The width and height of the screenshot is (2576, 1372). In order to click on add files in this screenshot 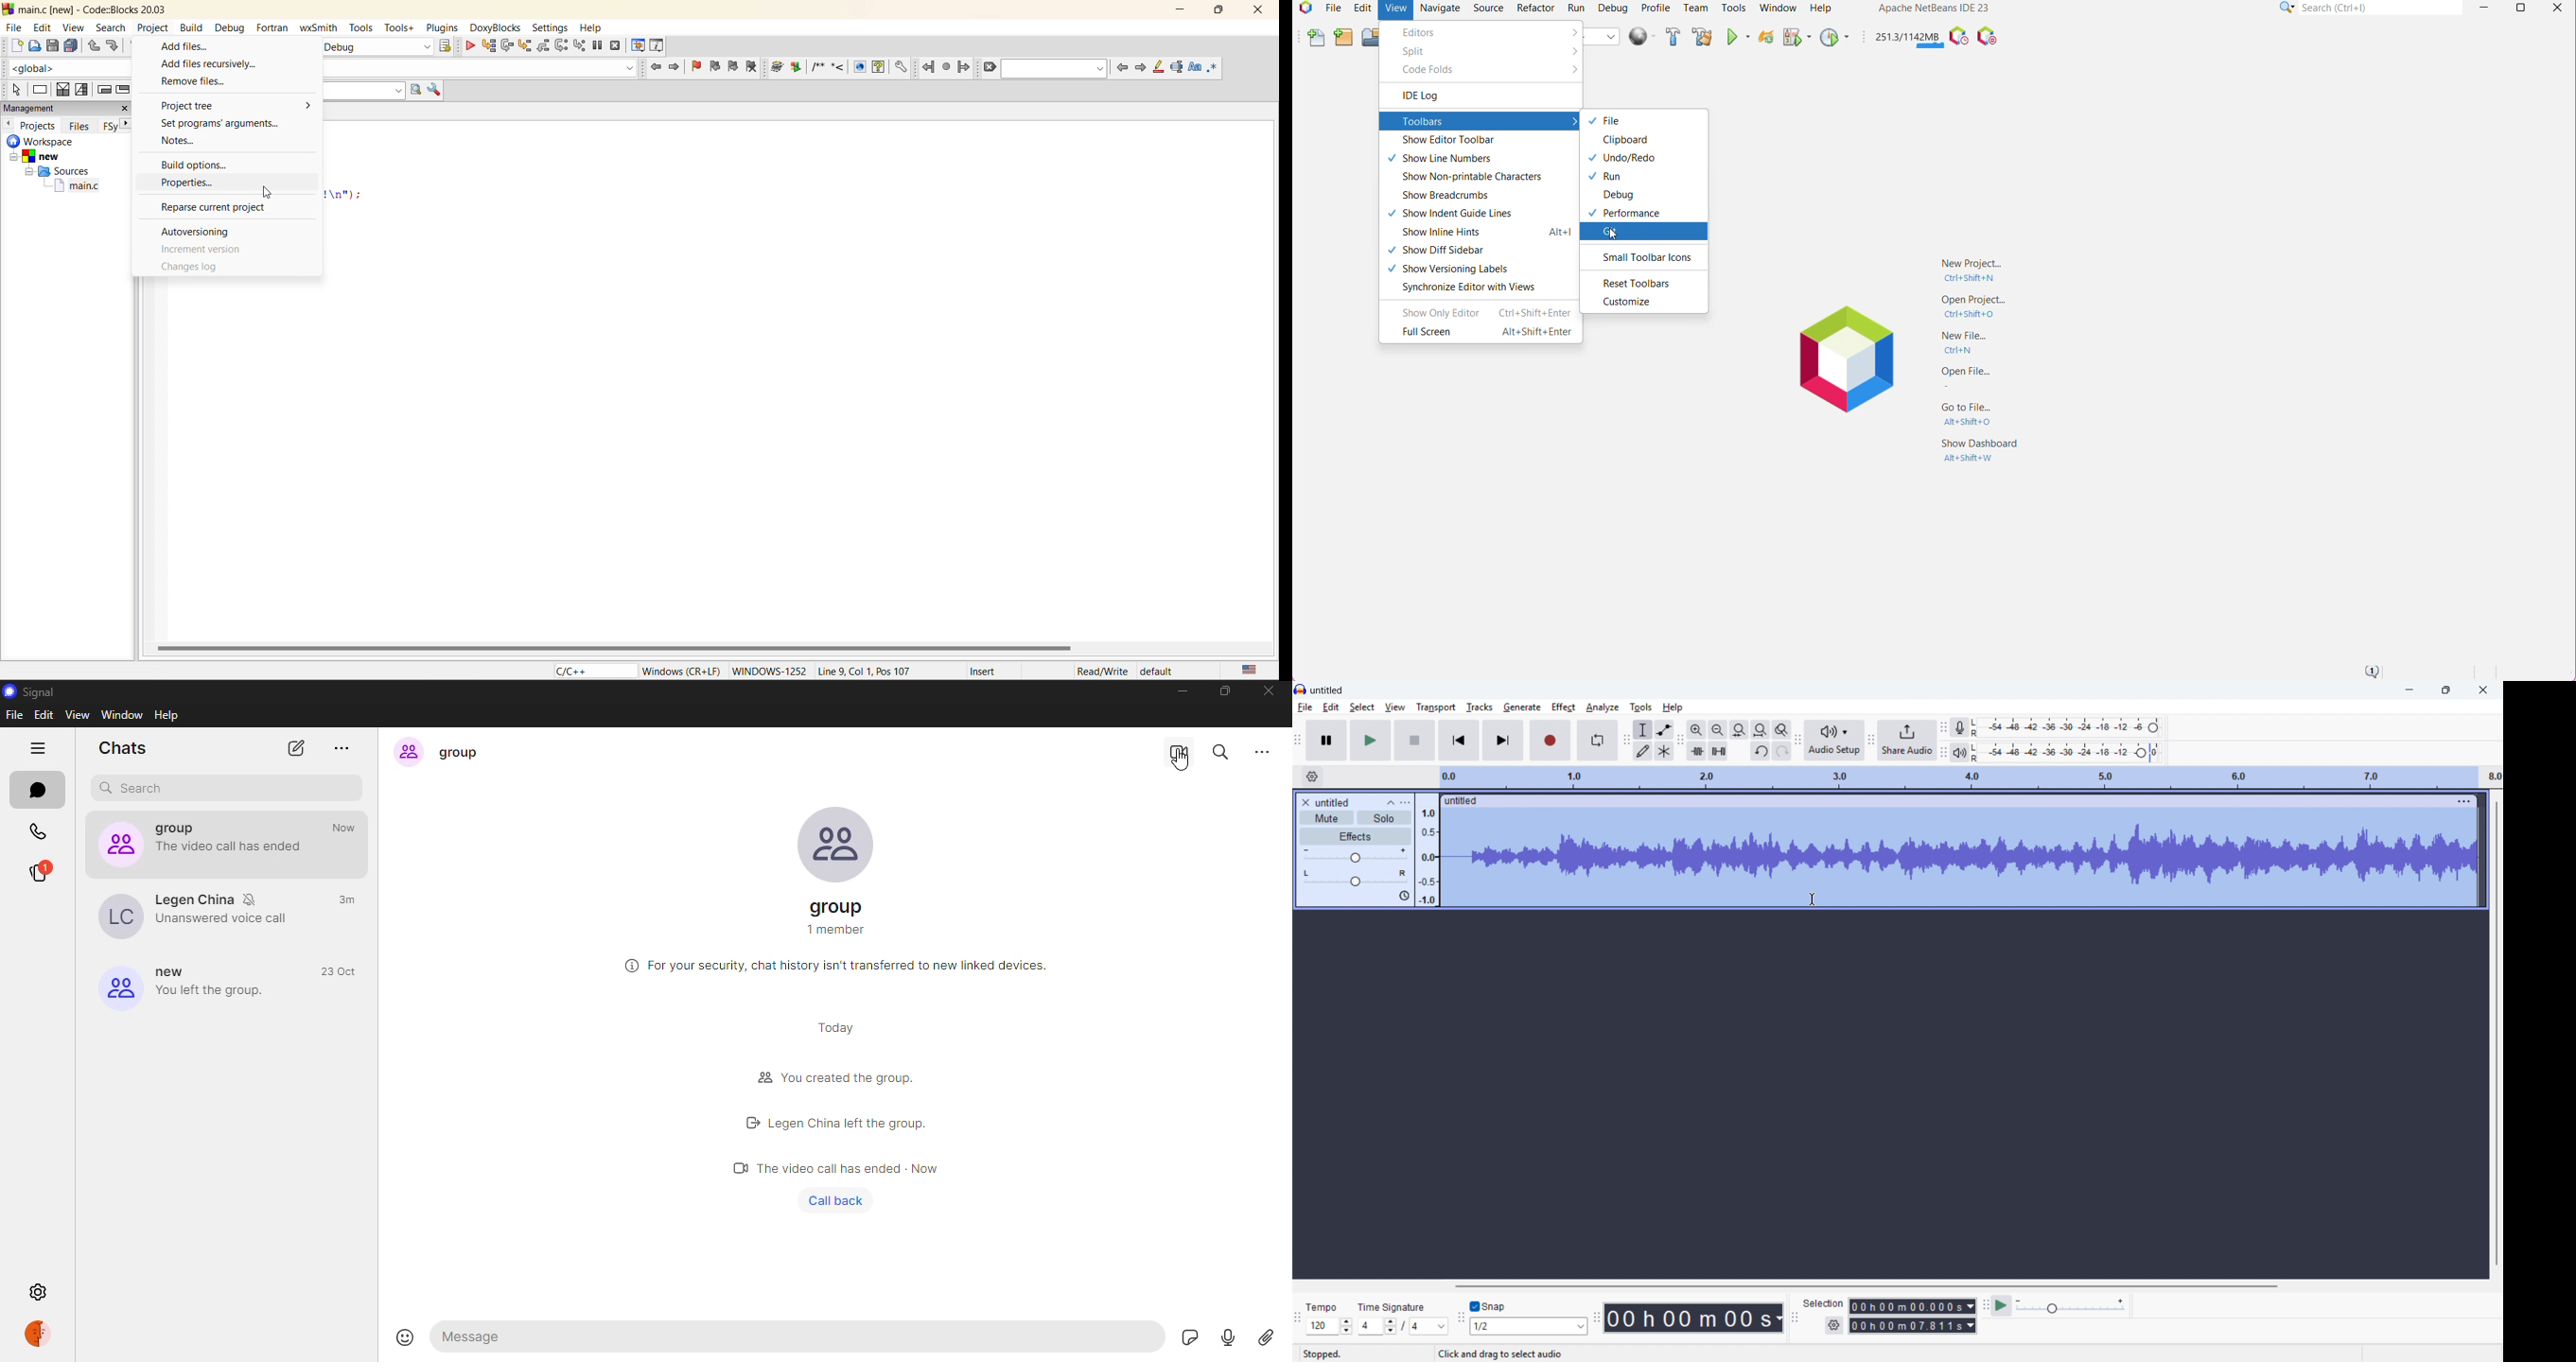, I will do `click(188, 44)`.